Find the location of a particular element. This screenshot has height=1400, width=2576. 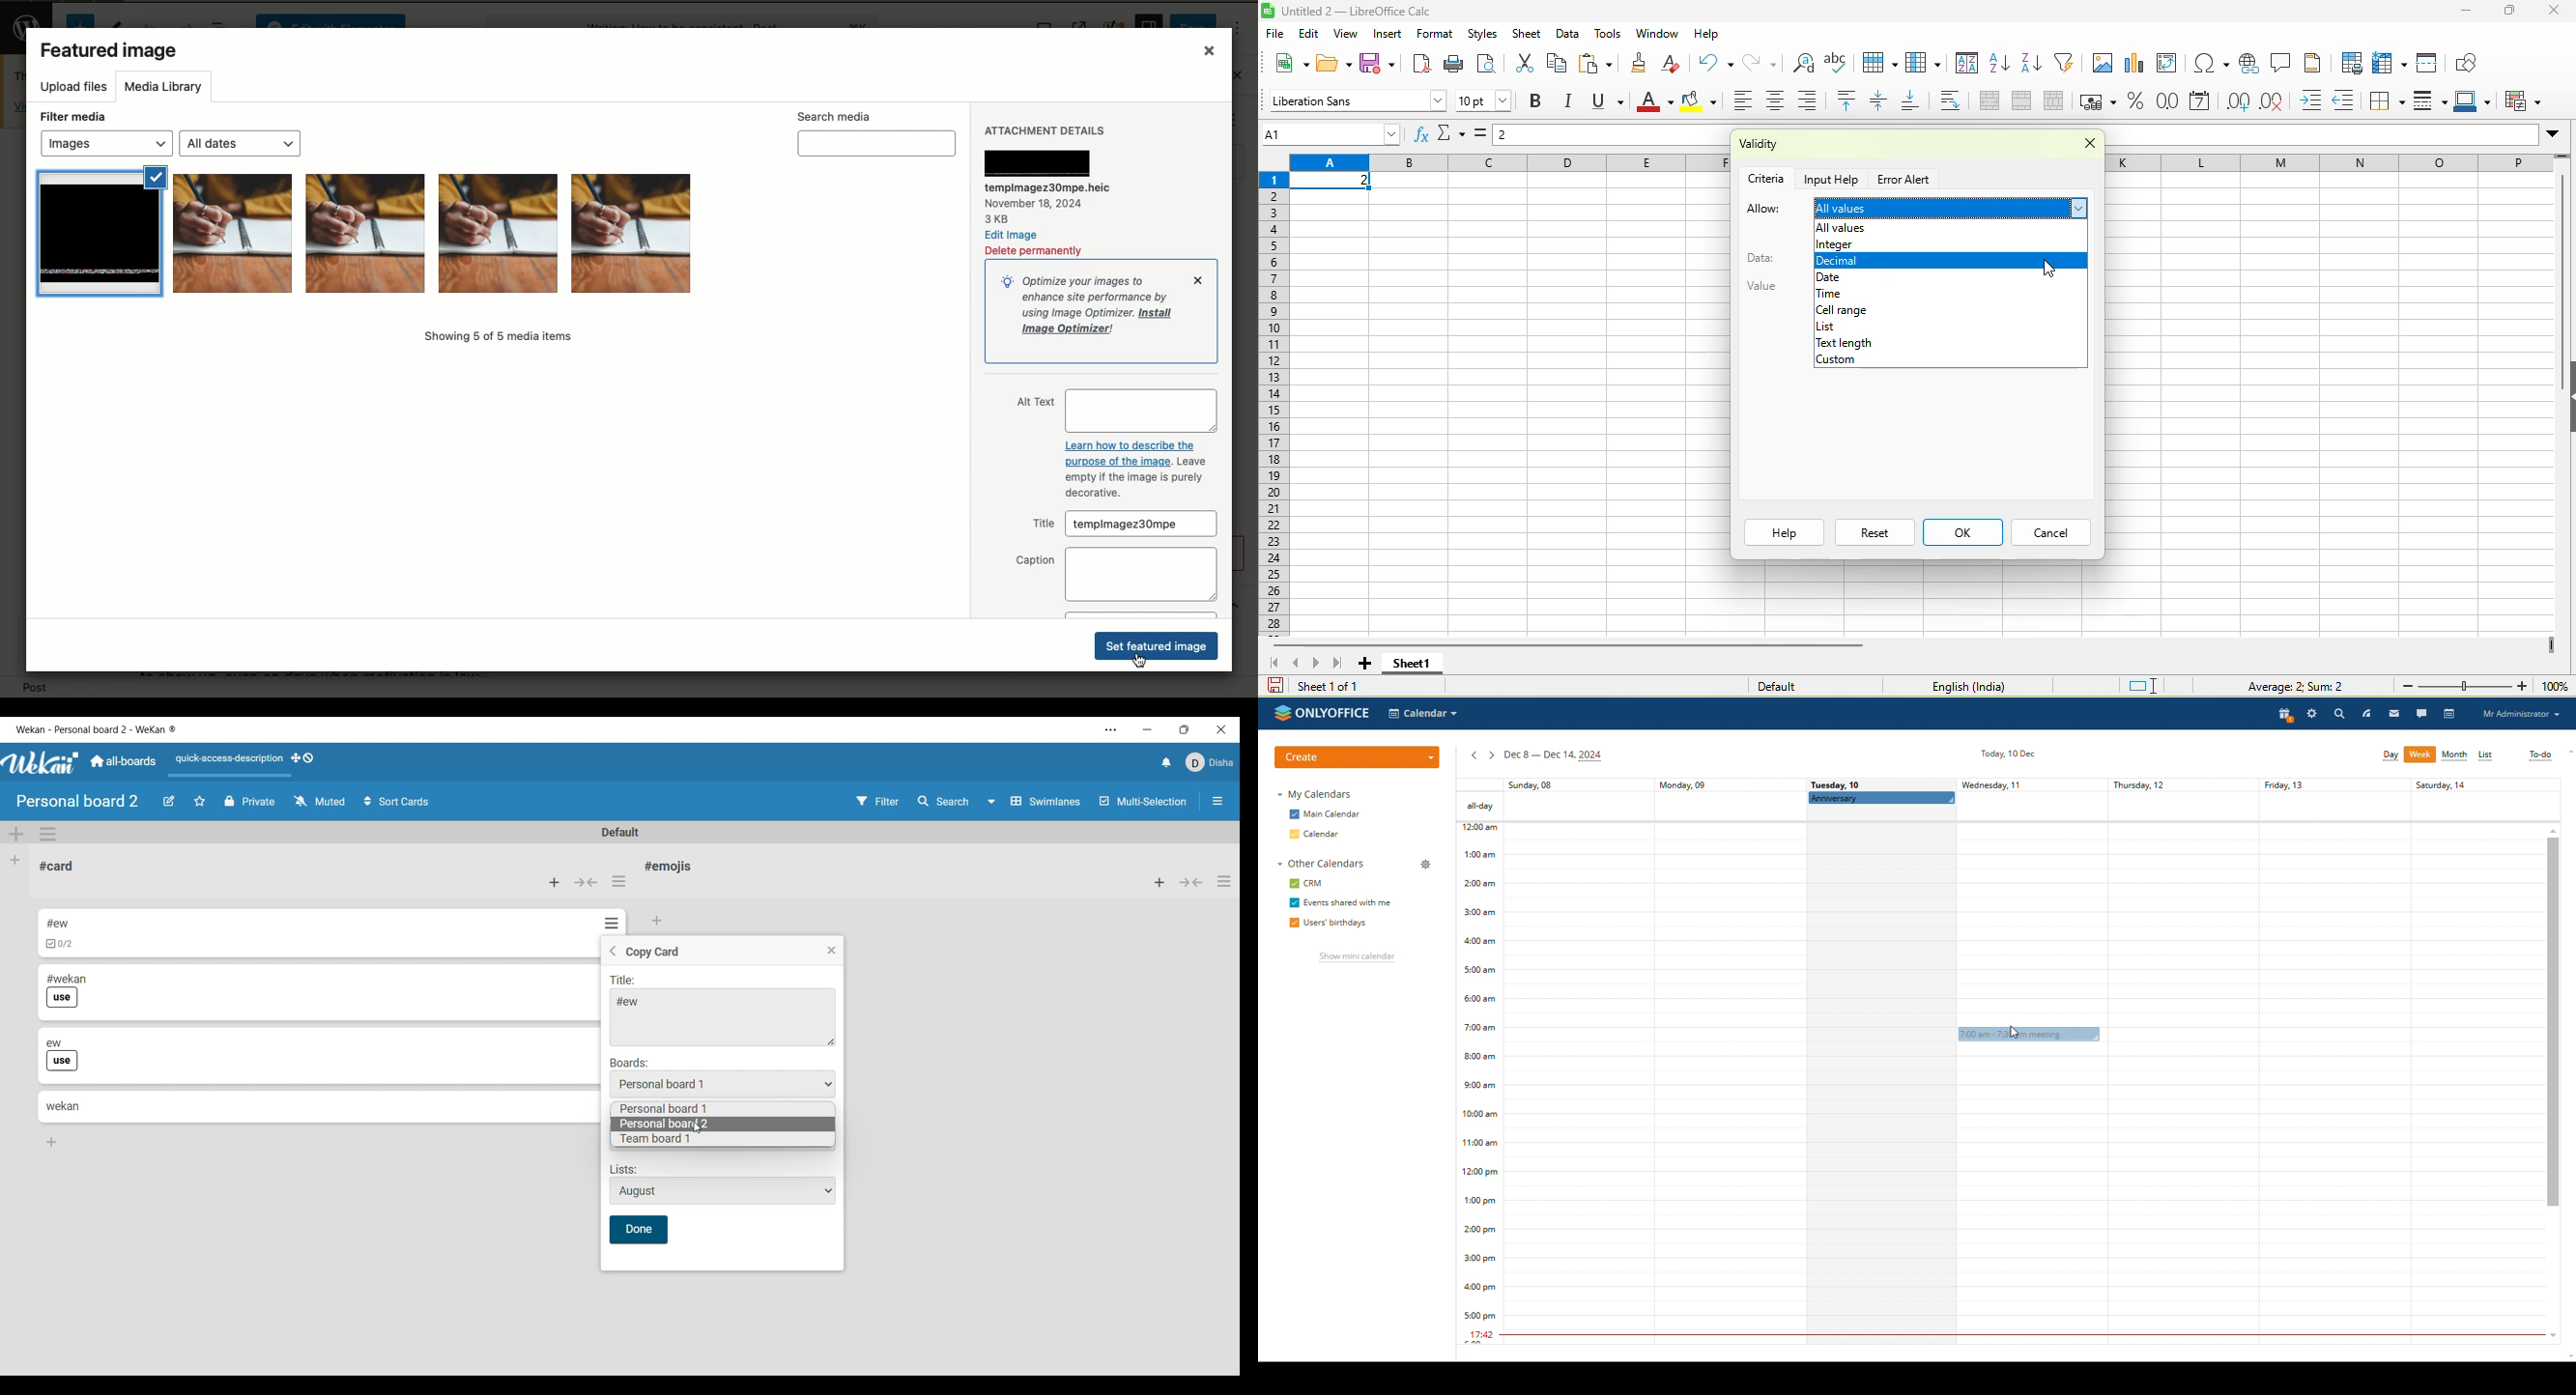

borders is located at coordinates (2389, 101).